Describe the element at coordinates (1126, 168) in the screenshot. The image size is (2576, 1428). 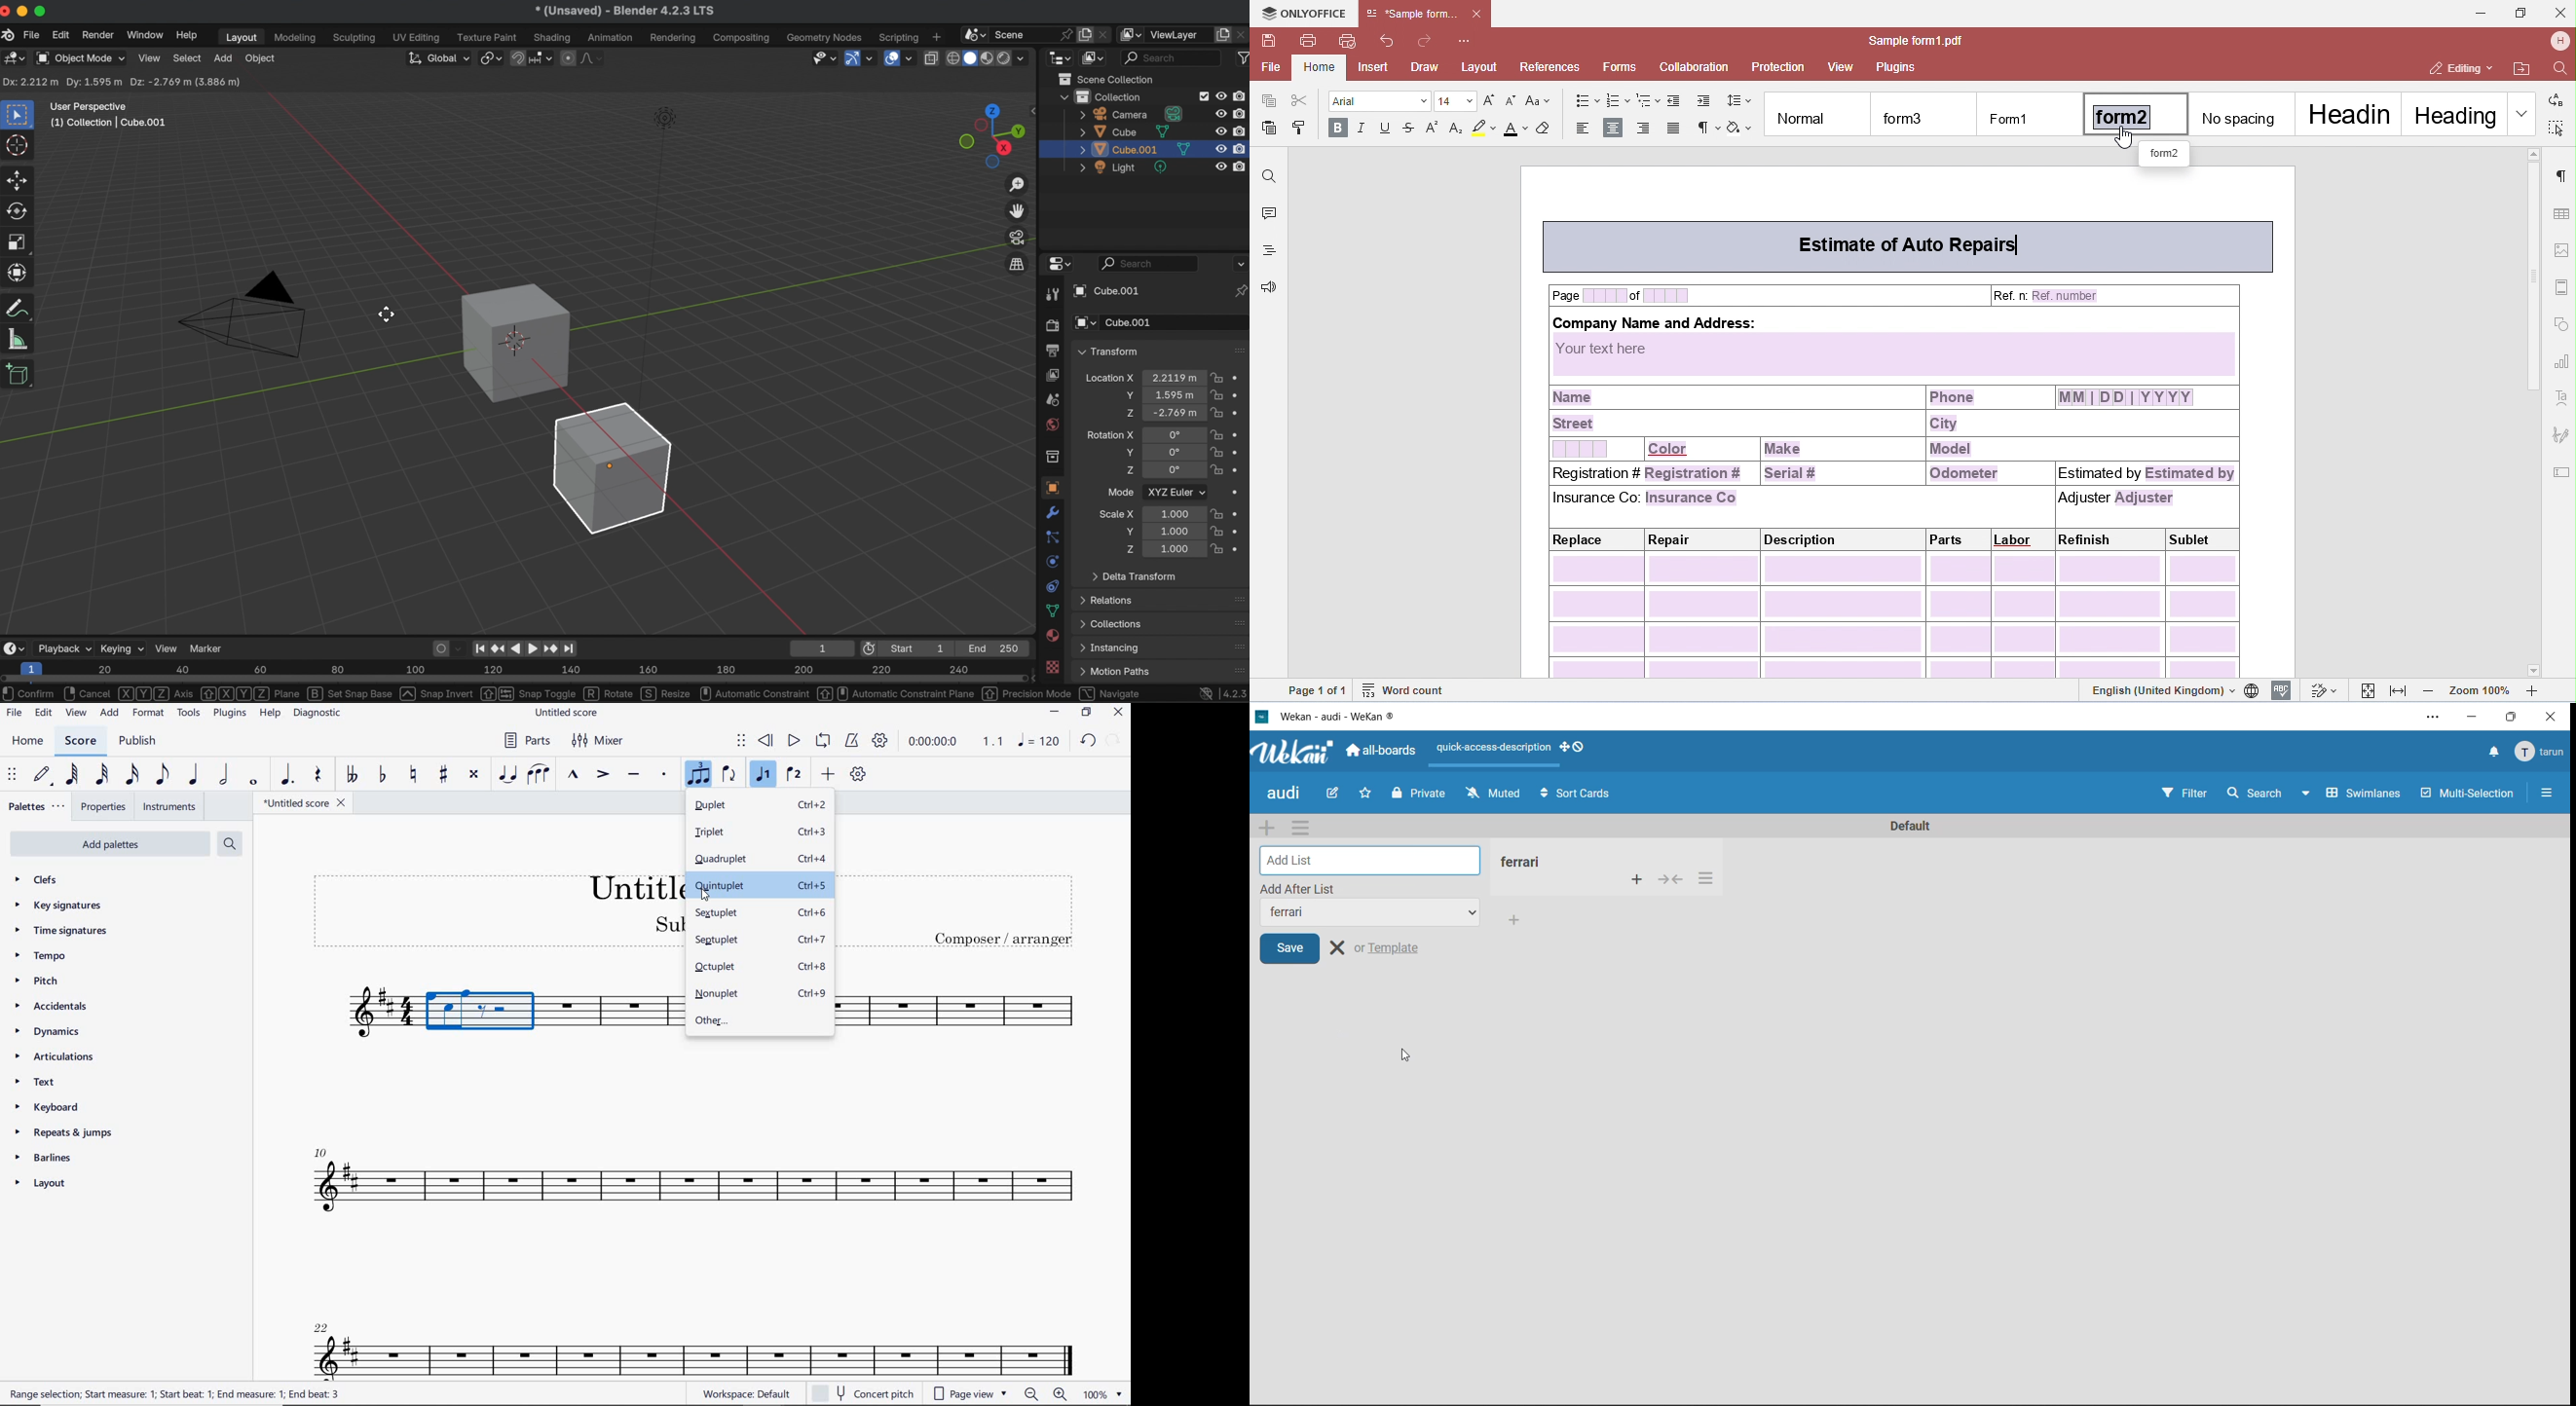
I see `light` at that location.